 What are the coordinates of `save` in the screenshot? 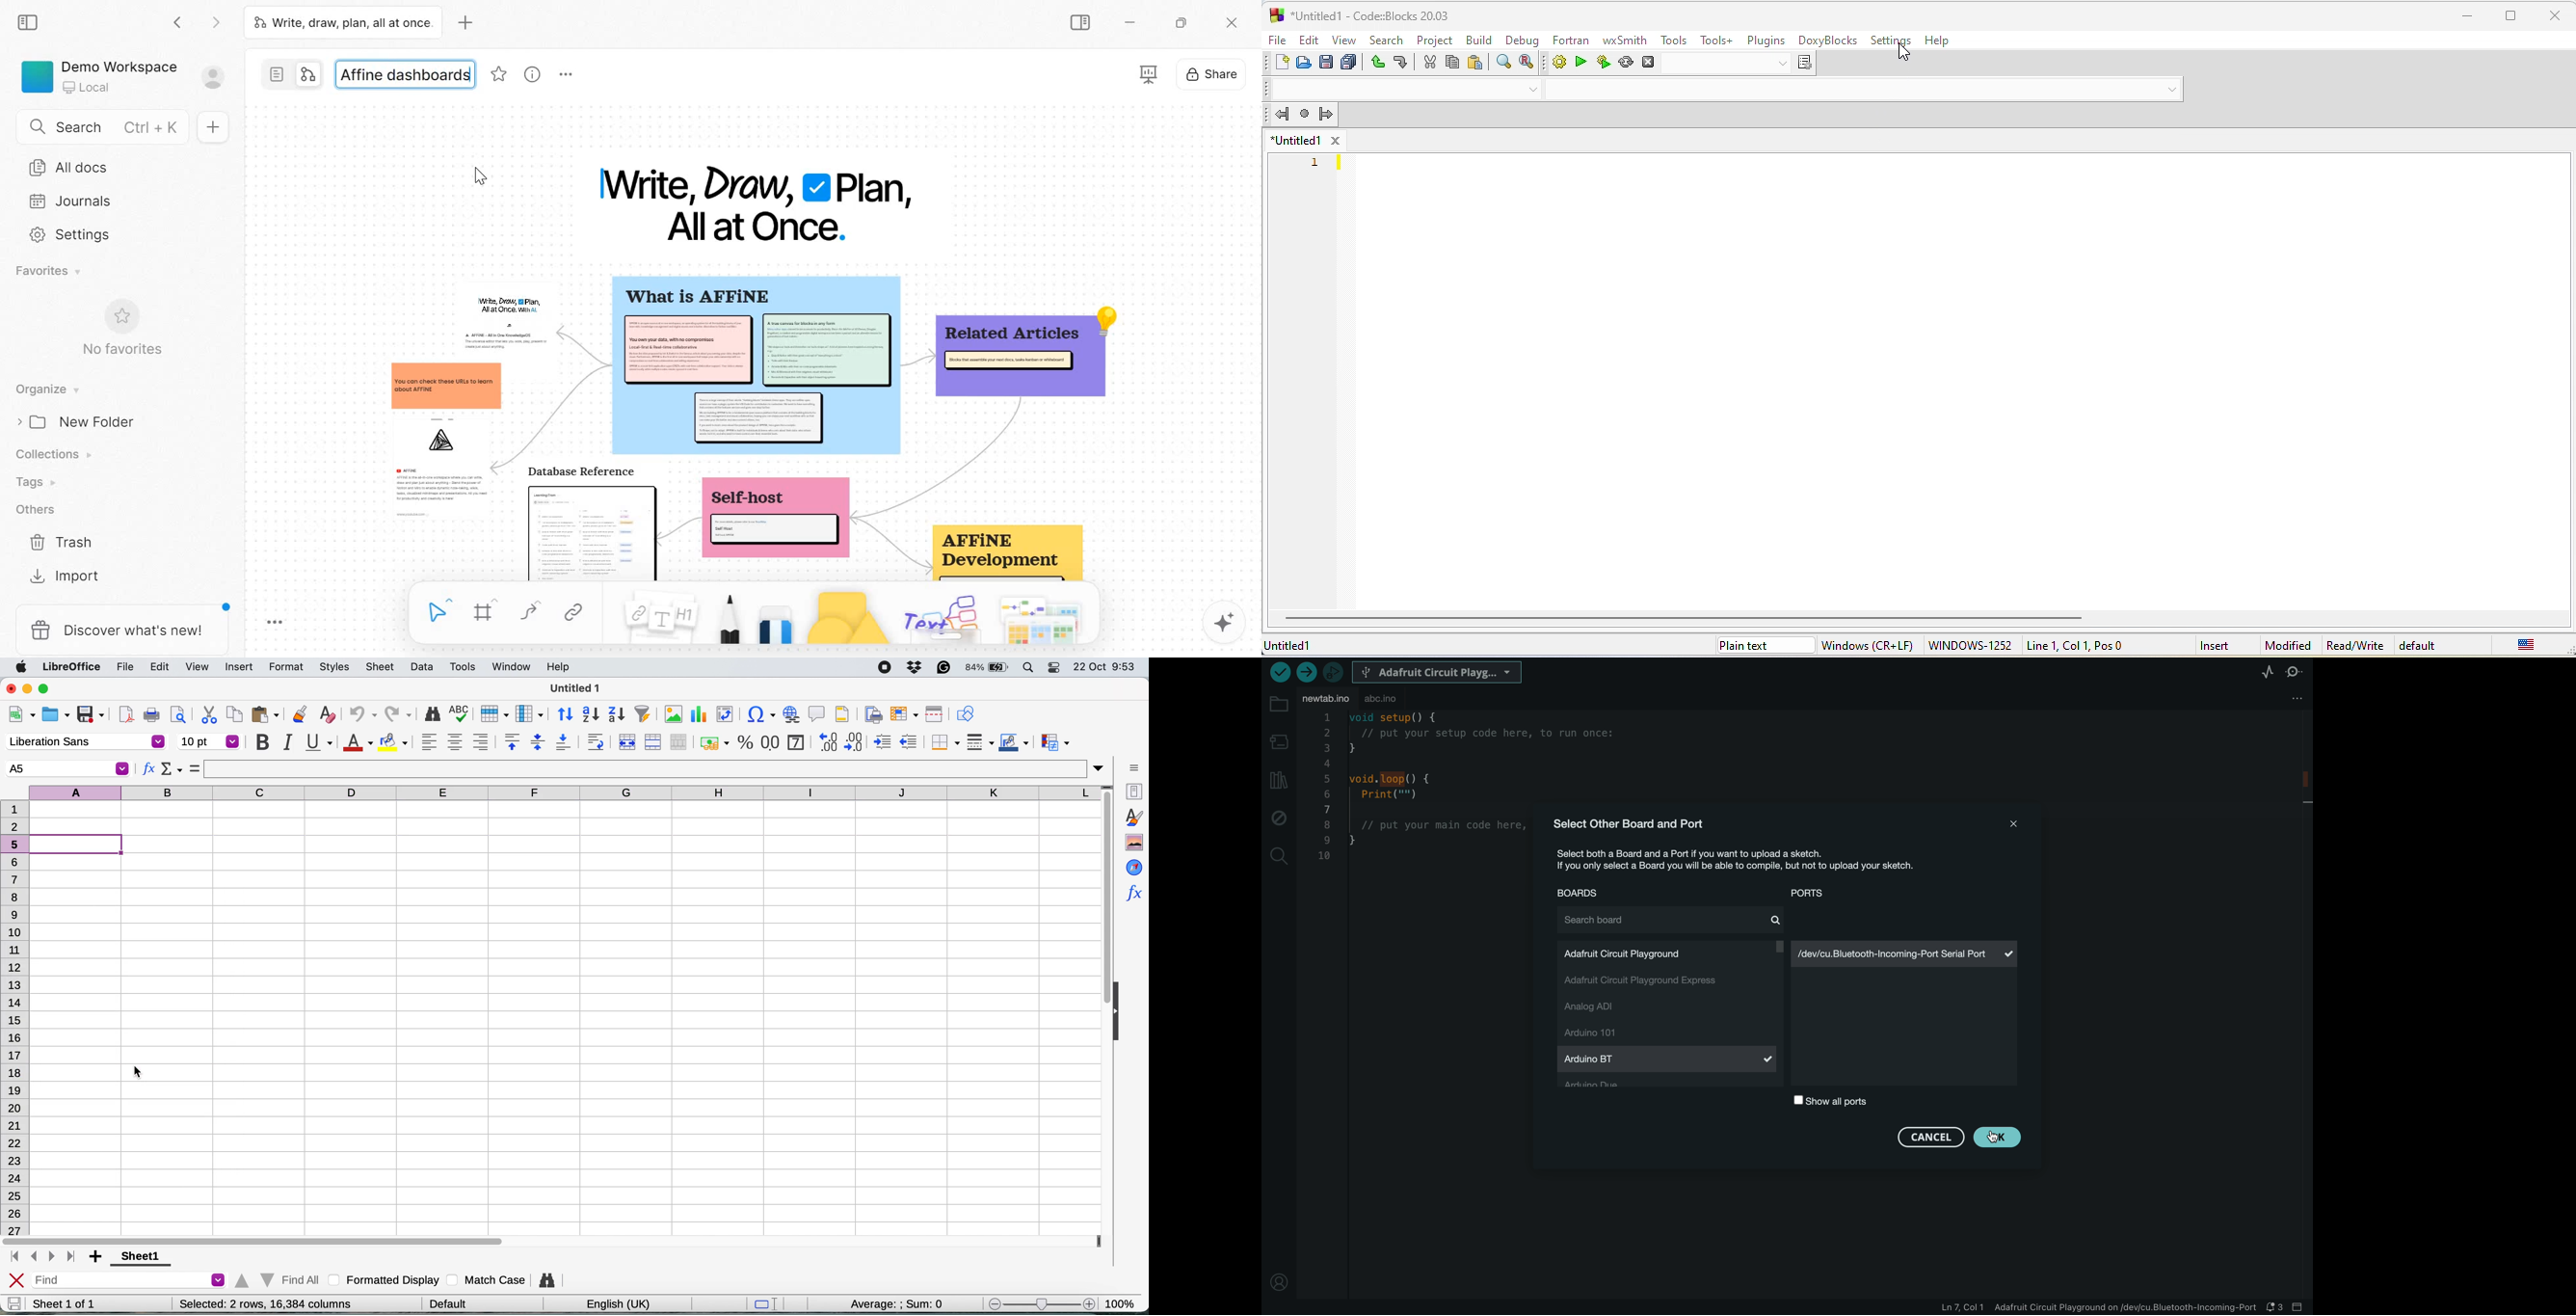 It's located at (91, 715).